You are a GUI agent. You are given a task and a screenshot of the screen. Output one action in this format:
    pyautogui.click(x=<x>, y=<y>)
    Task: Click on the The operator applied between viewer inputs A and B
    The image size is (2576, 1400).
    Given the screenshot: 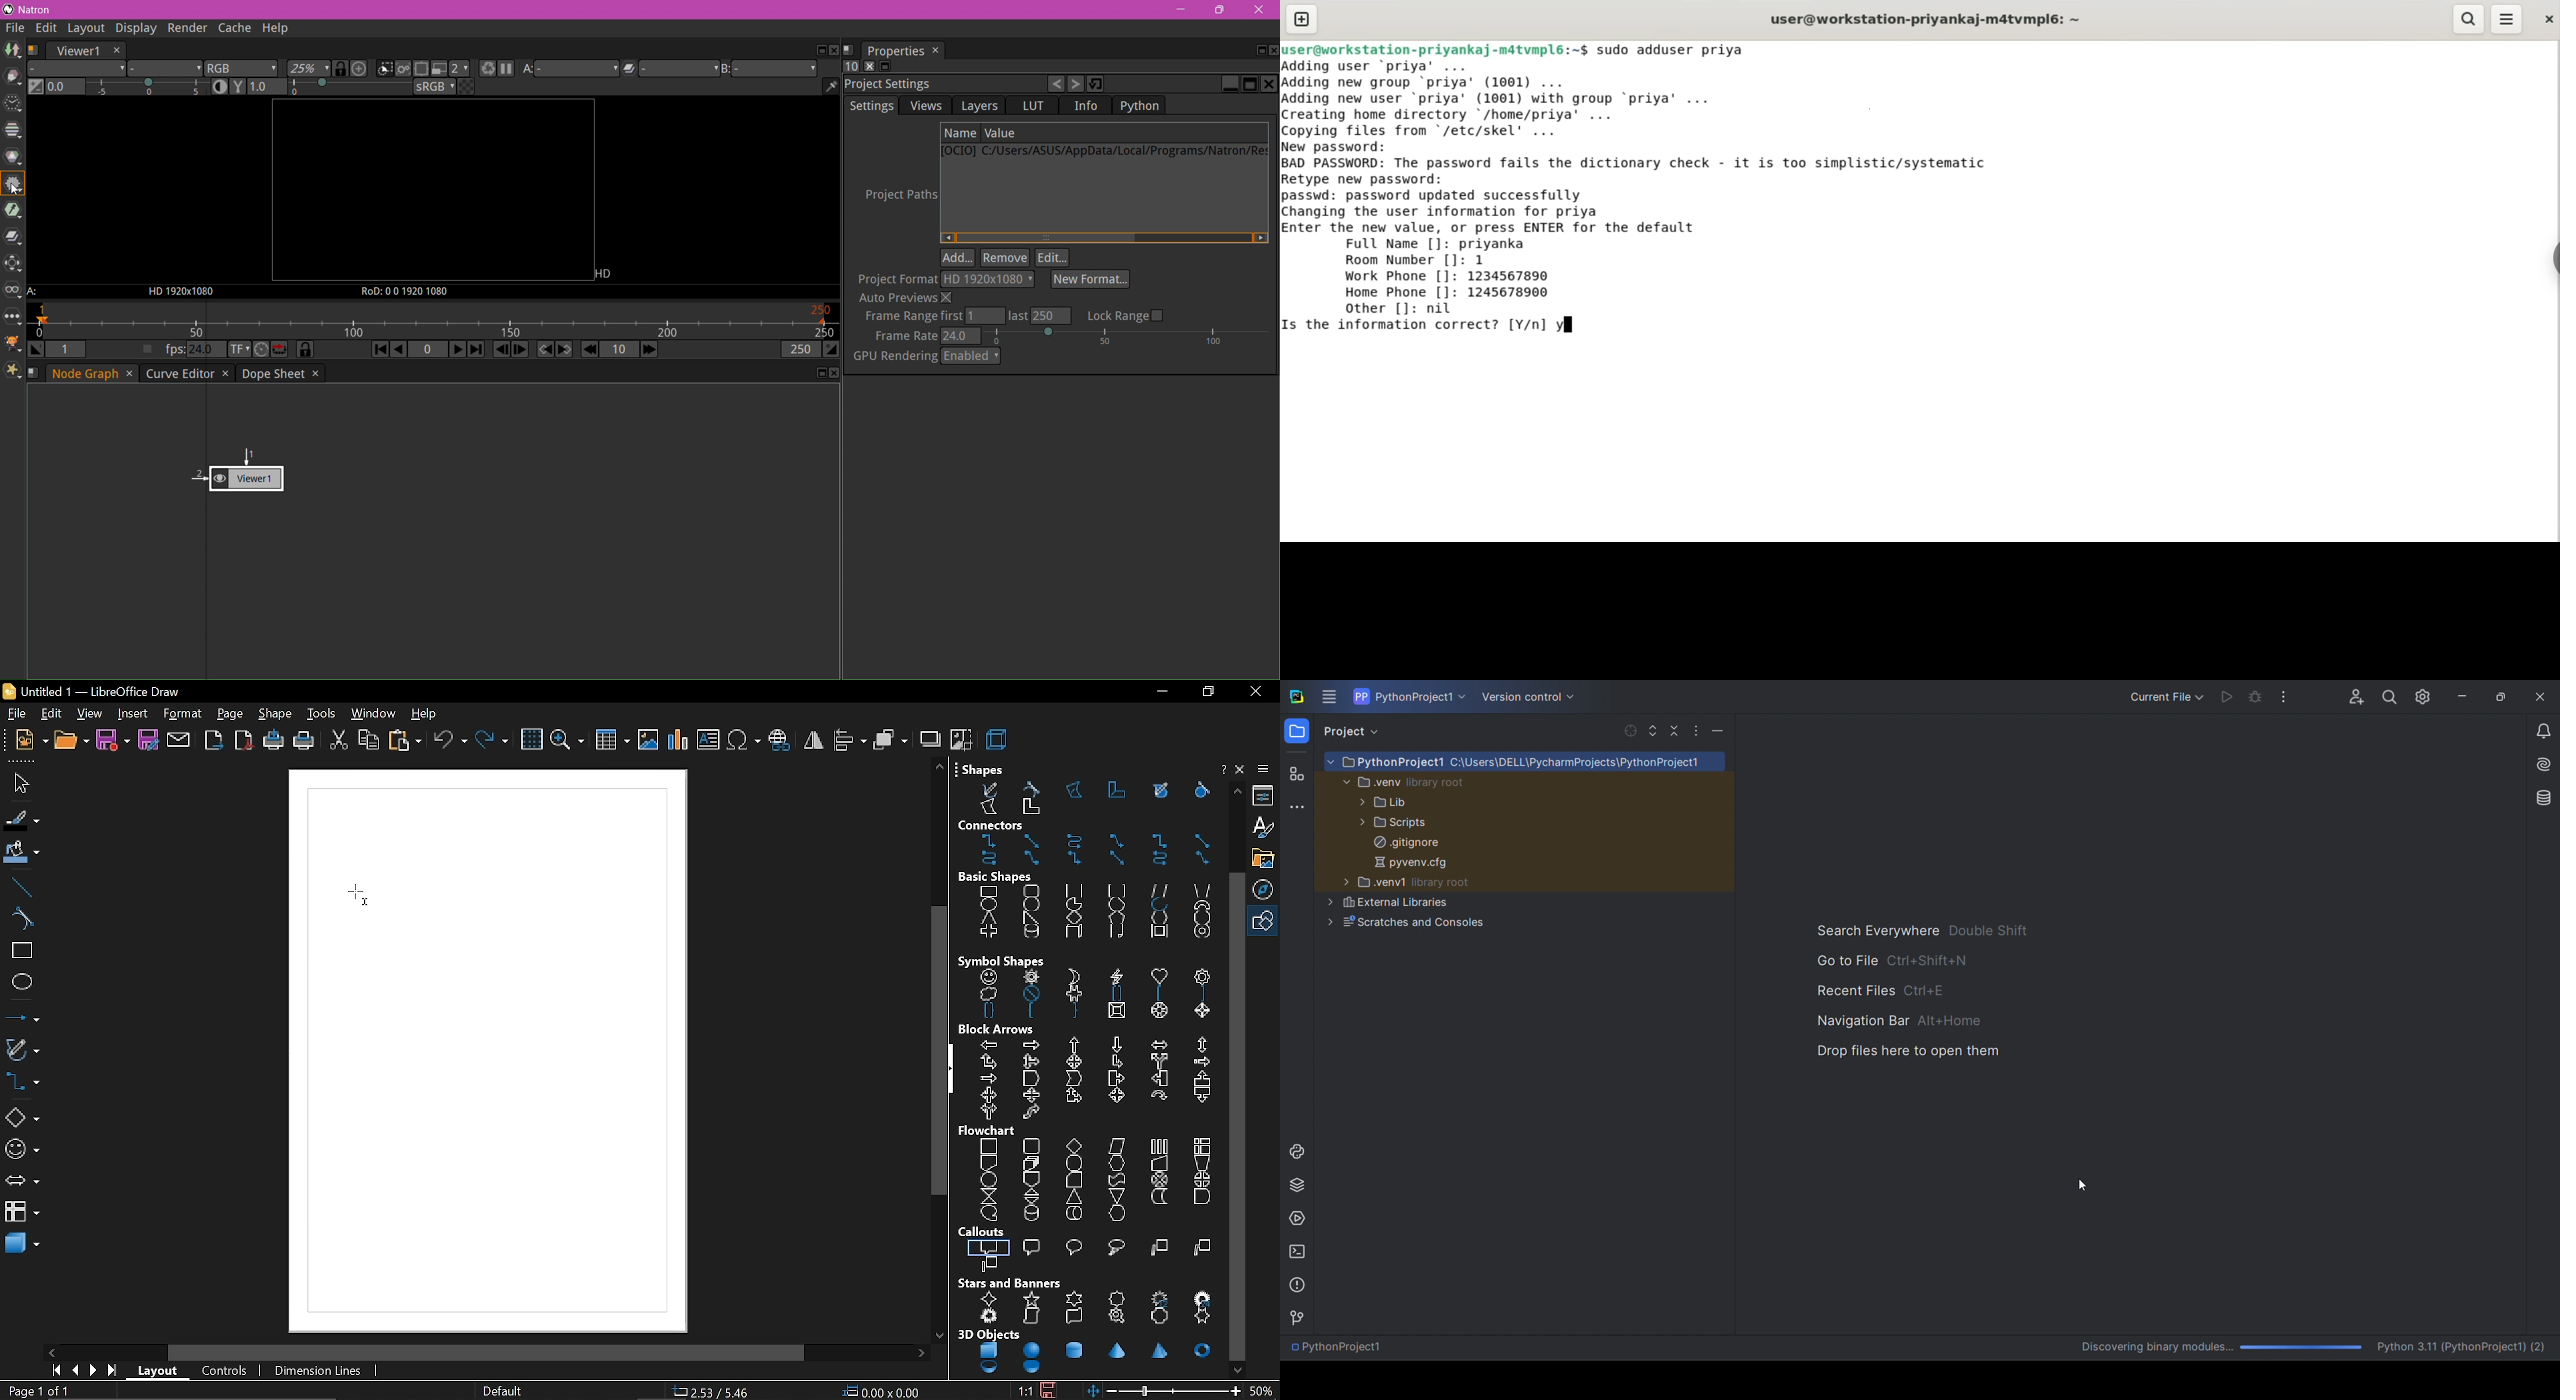 What is the action you would take?
    pyautogui.click(x=668, y=71)
    